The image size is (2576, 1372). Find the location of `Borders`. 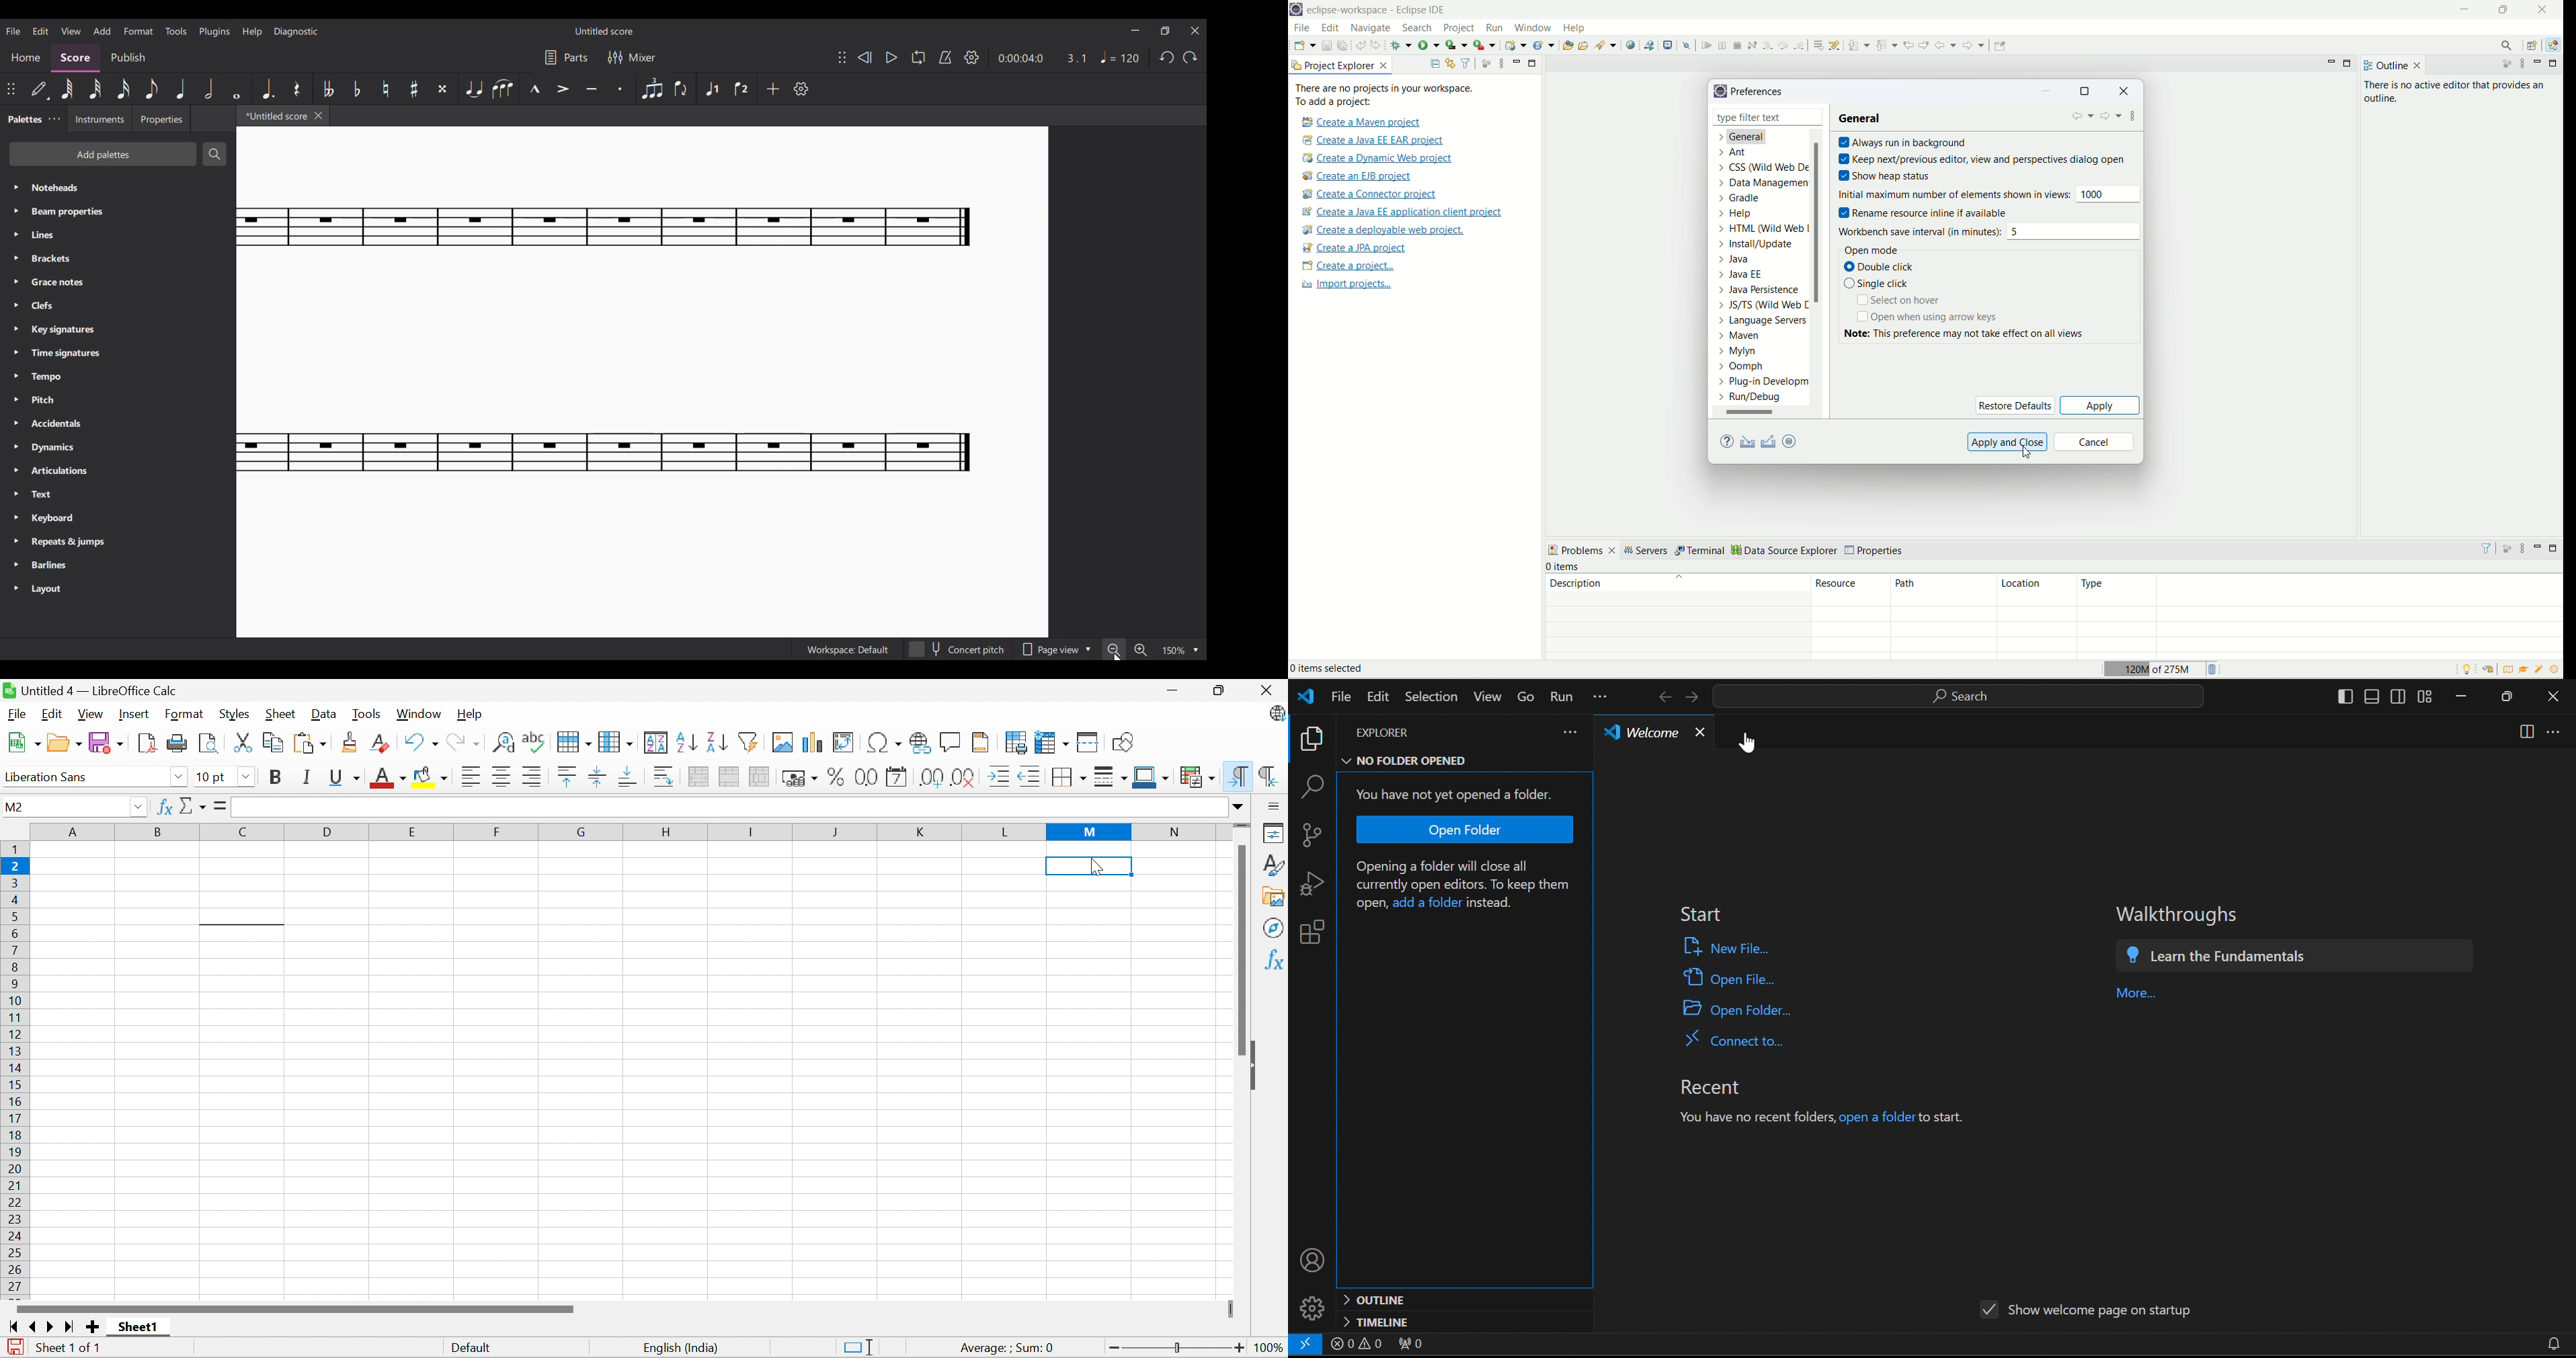

Borders is located at coordinates (1064, 779).